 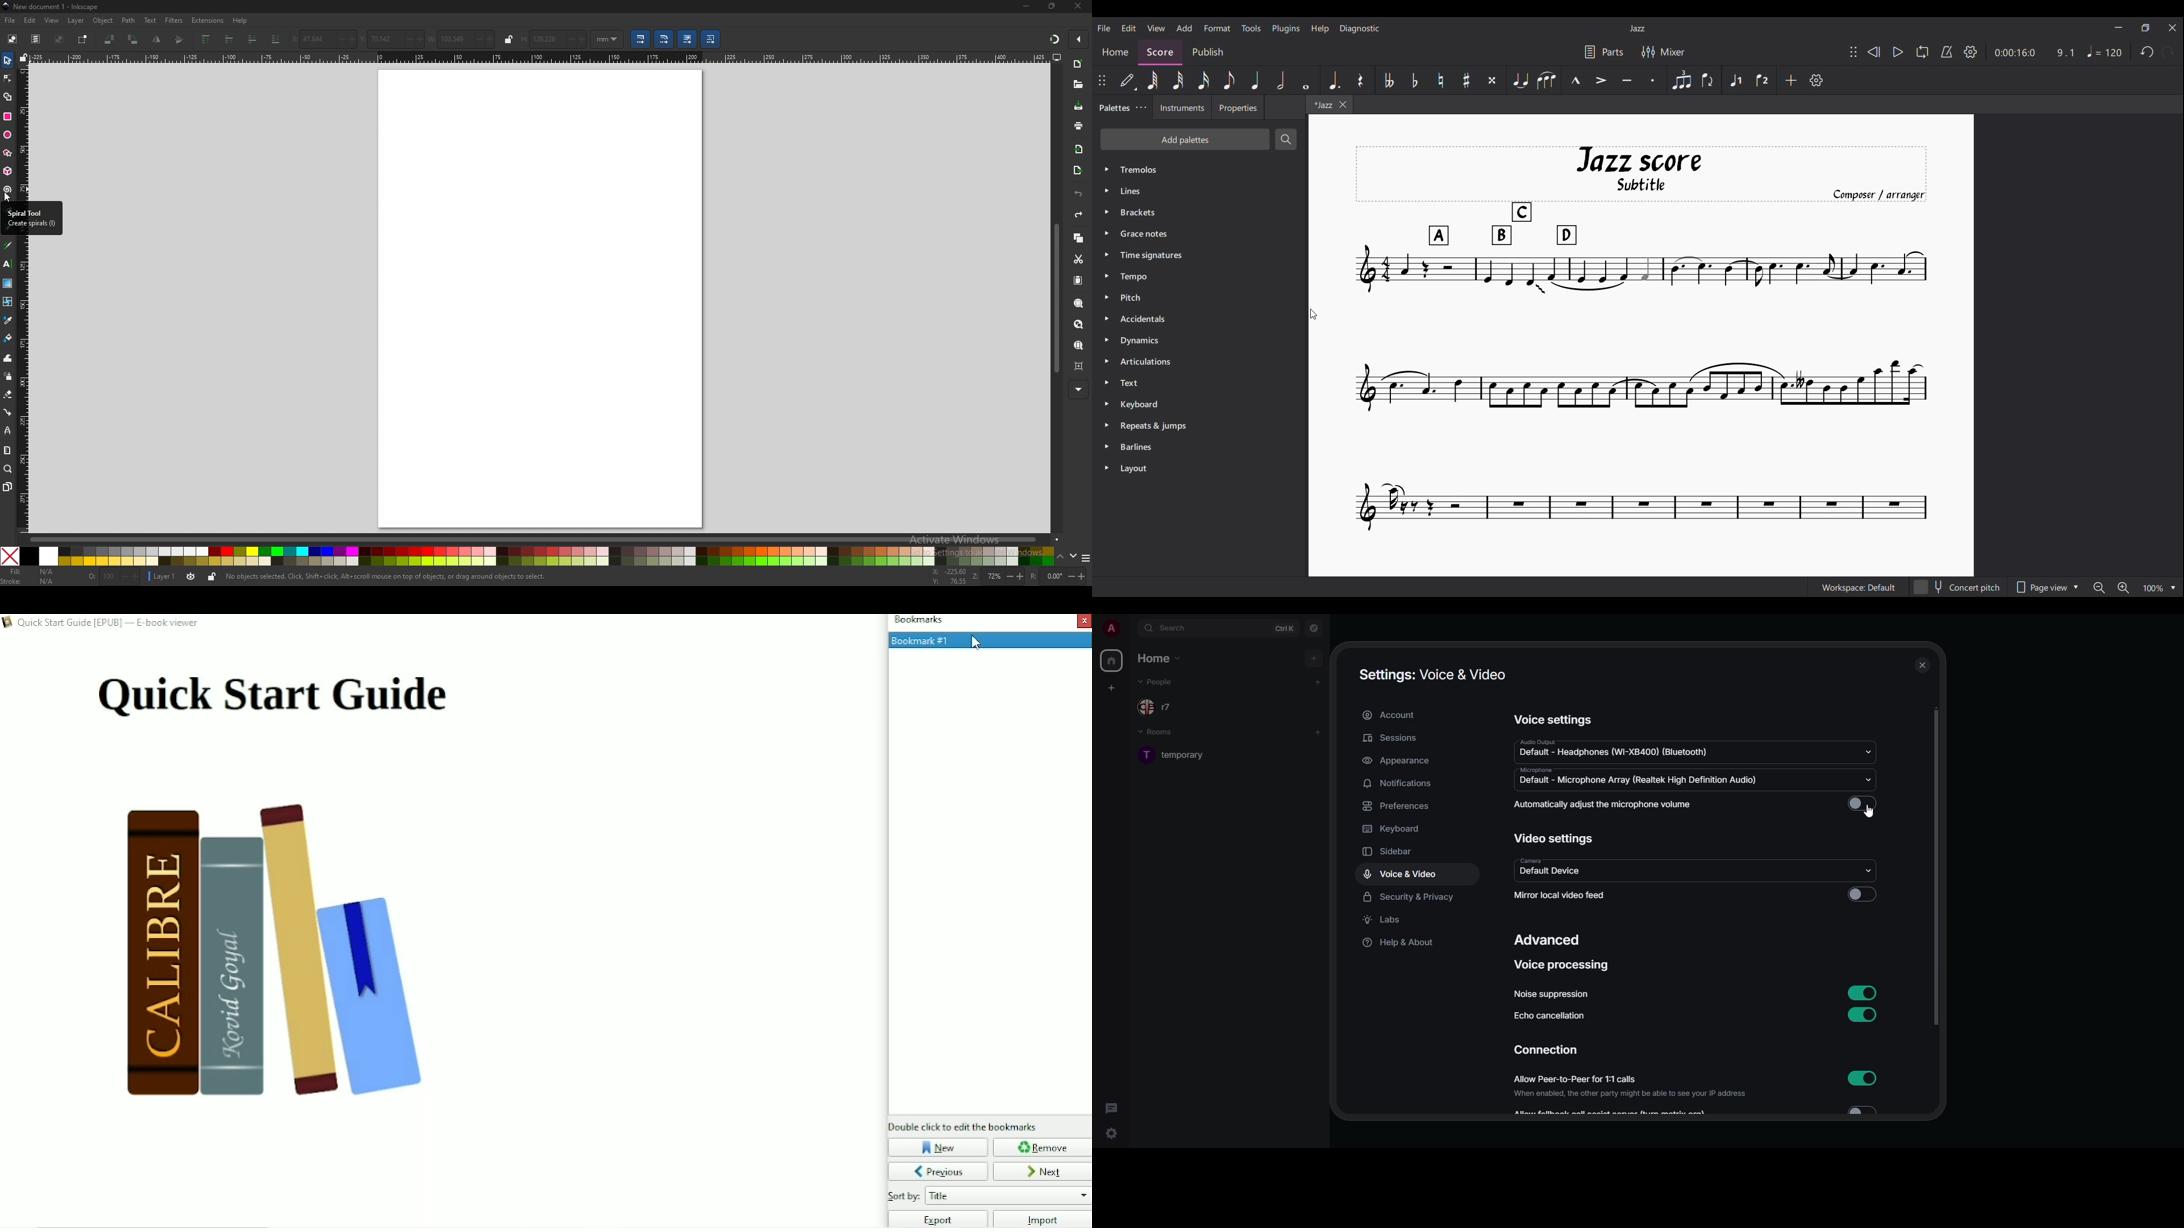 What do you see at coordinates (1576, 80) in the screenshot?
I see `Marcato` at bounding box center [1576, 80].